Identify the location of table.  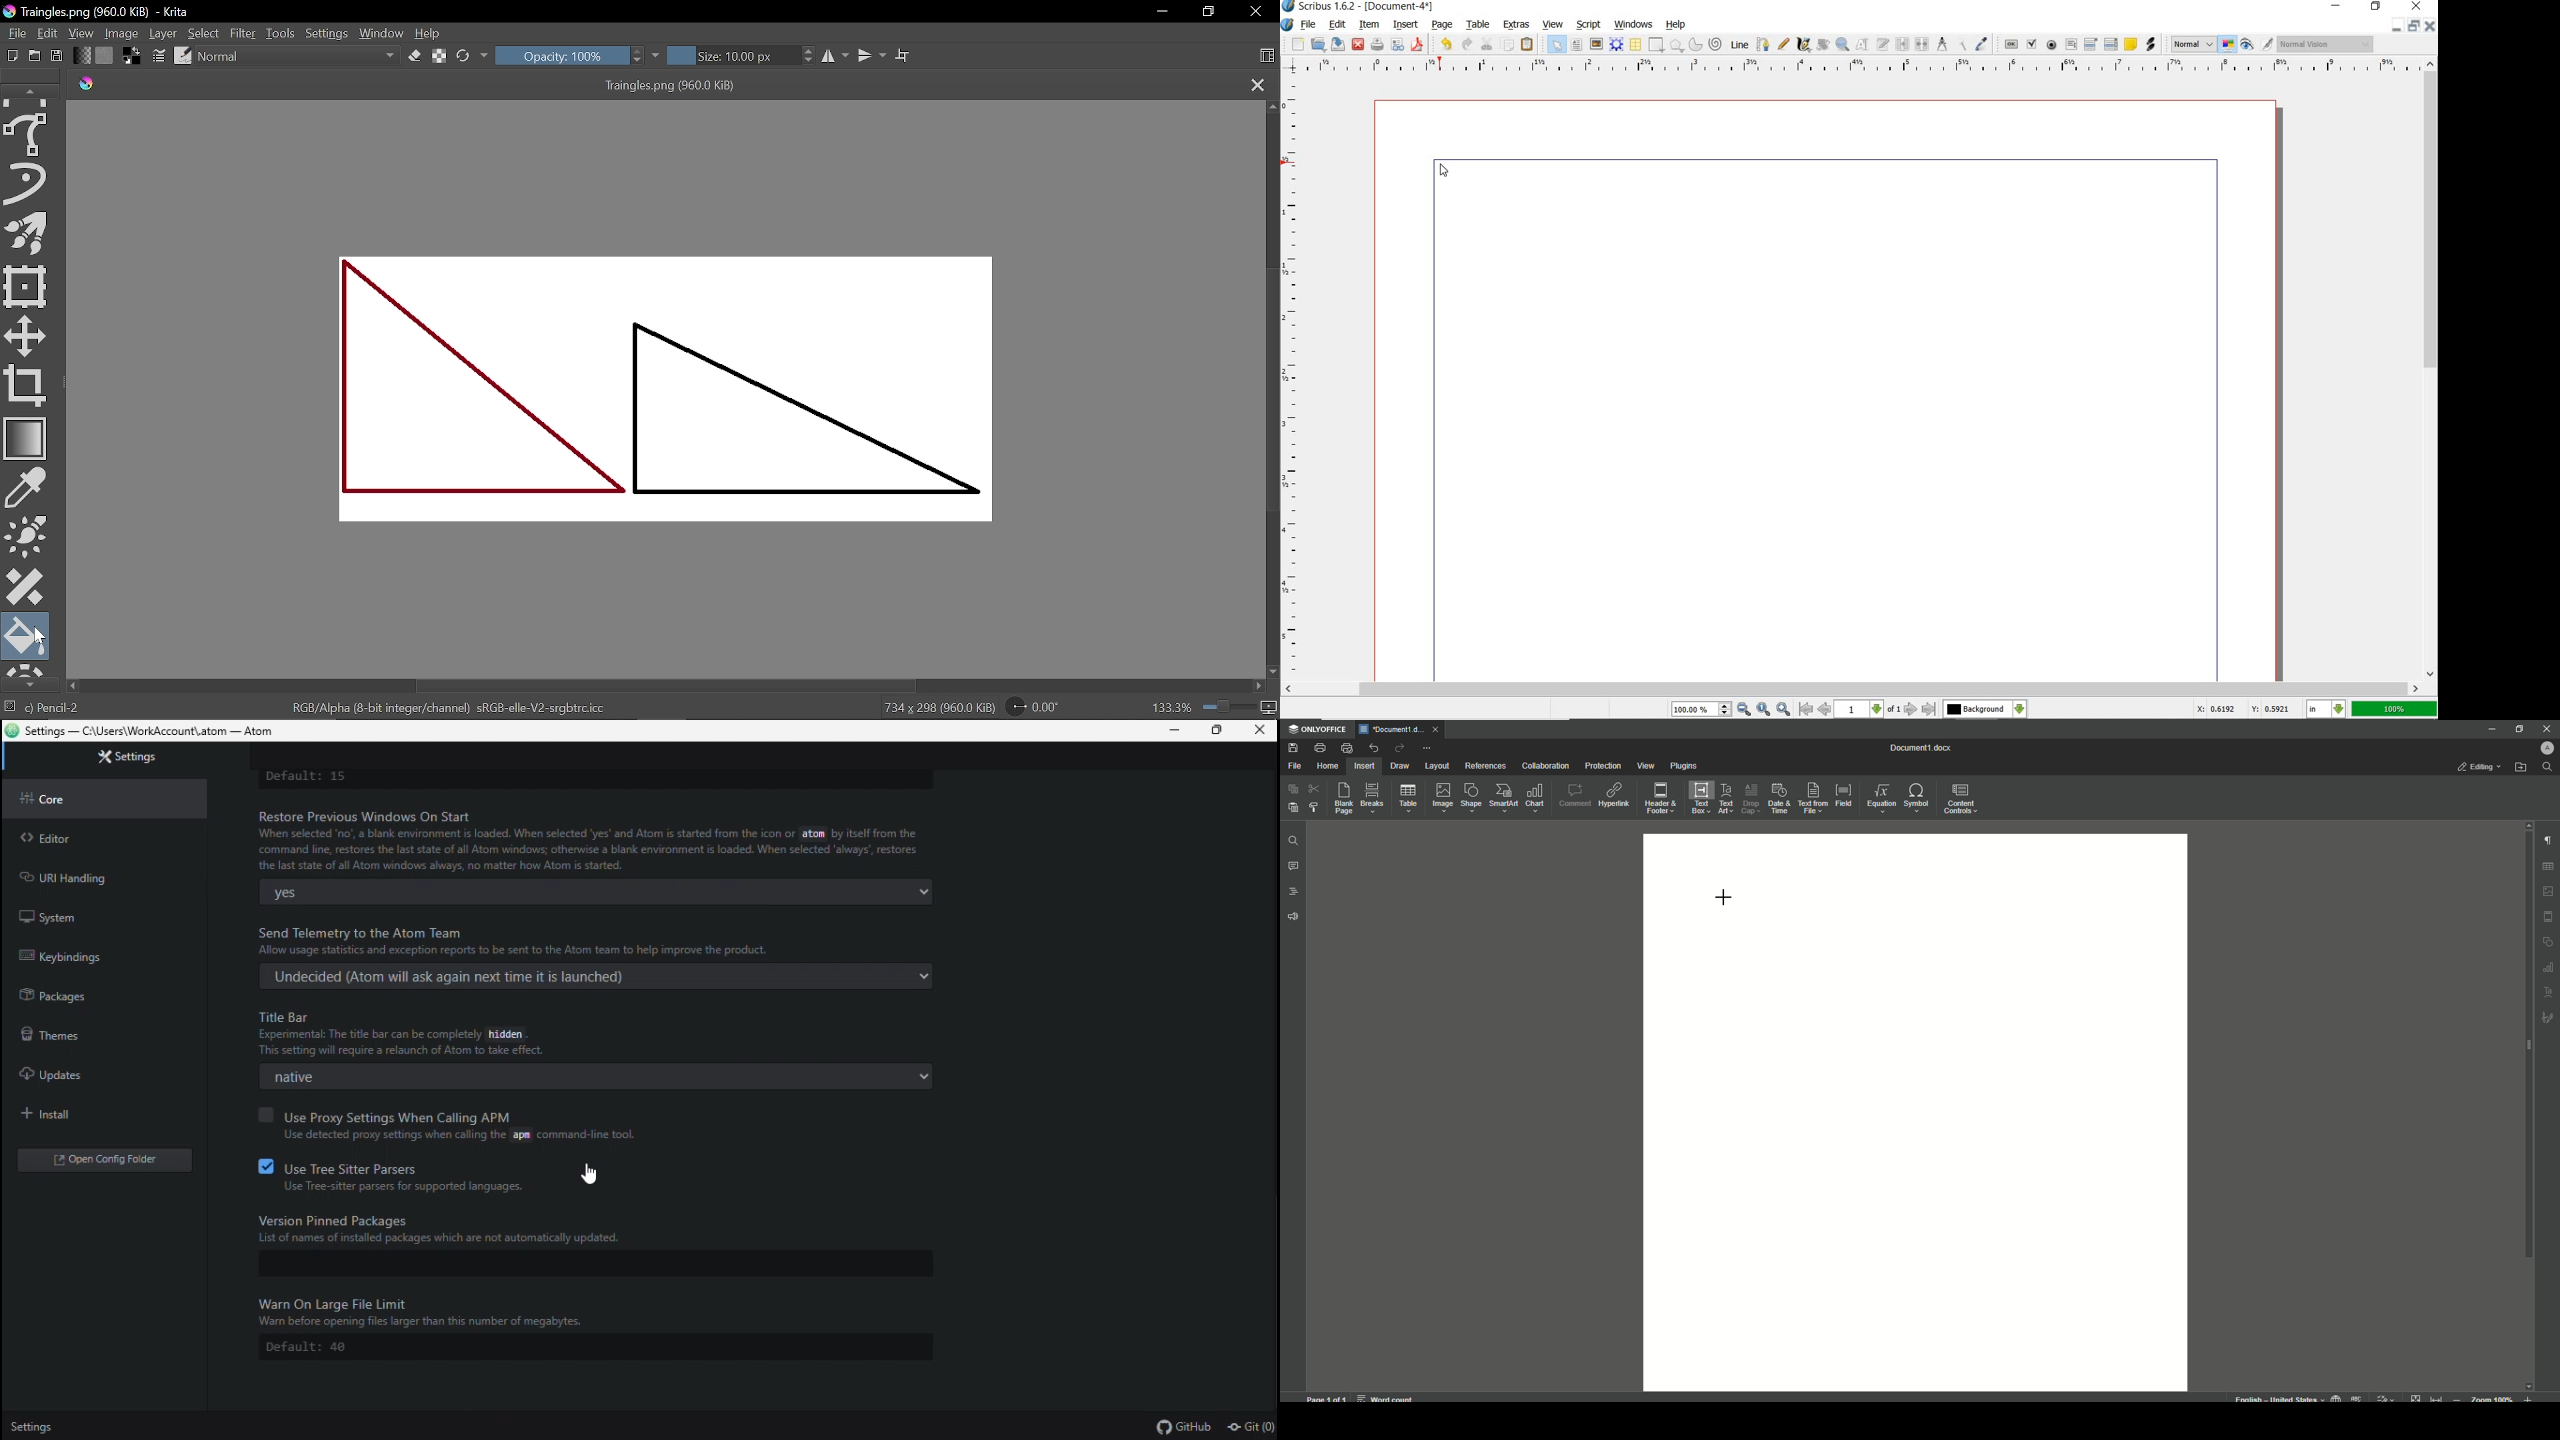
(1636, 45).